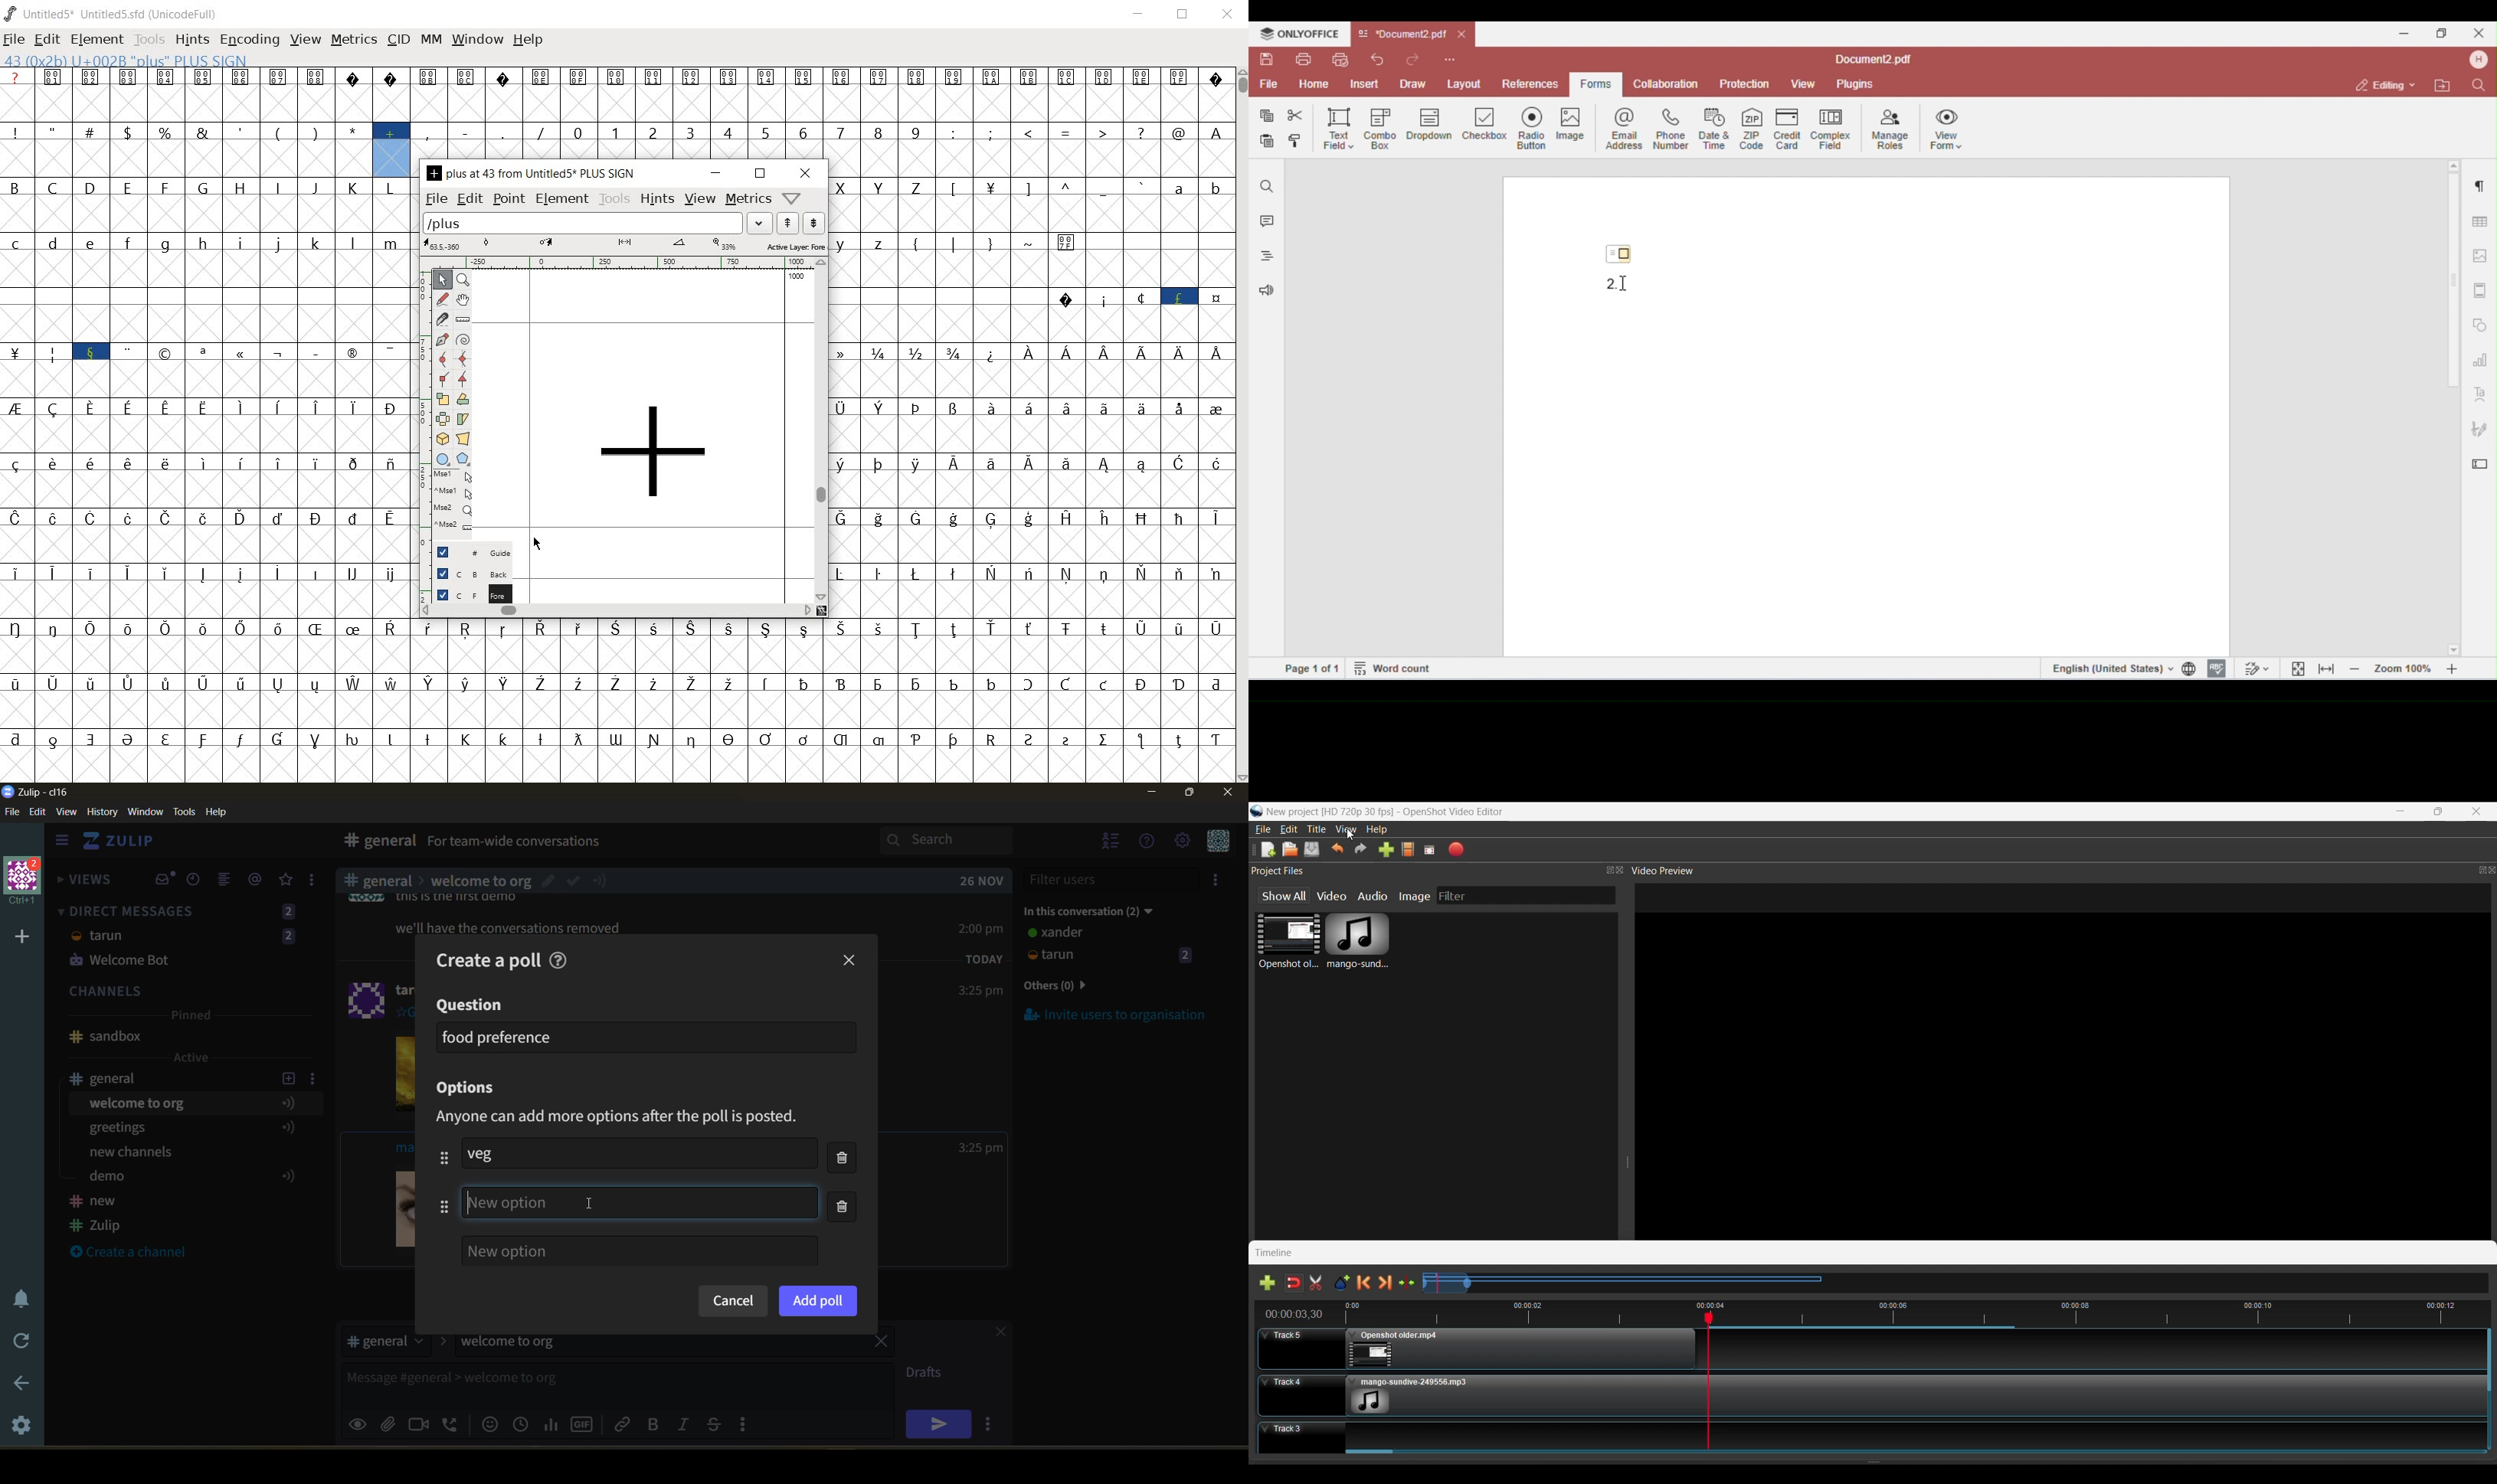 Image resolution: width=2520 pixels, height=1484 pixels. I want to click on MAGNIFY, so click(463, 281).